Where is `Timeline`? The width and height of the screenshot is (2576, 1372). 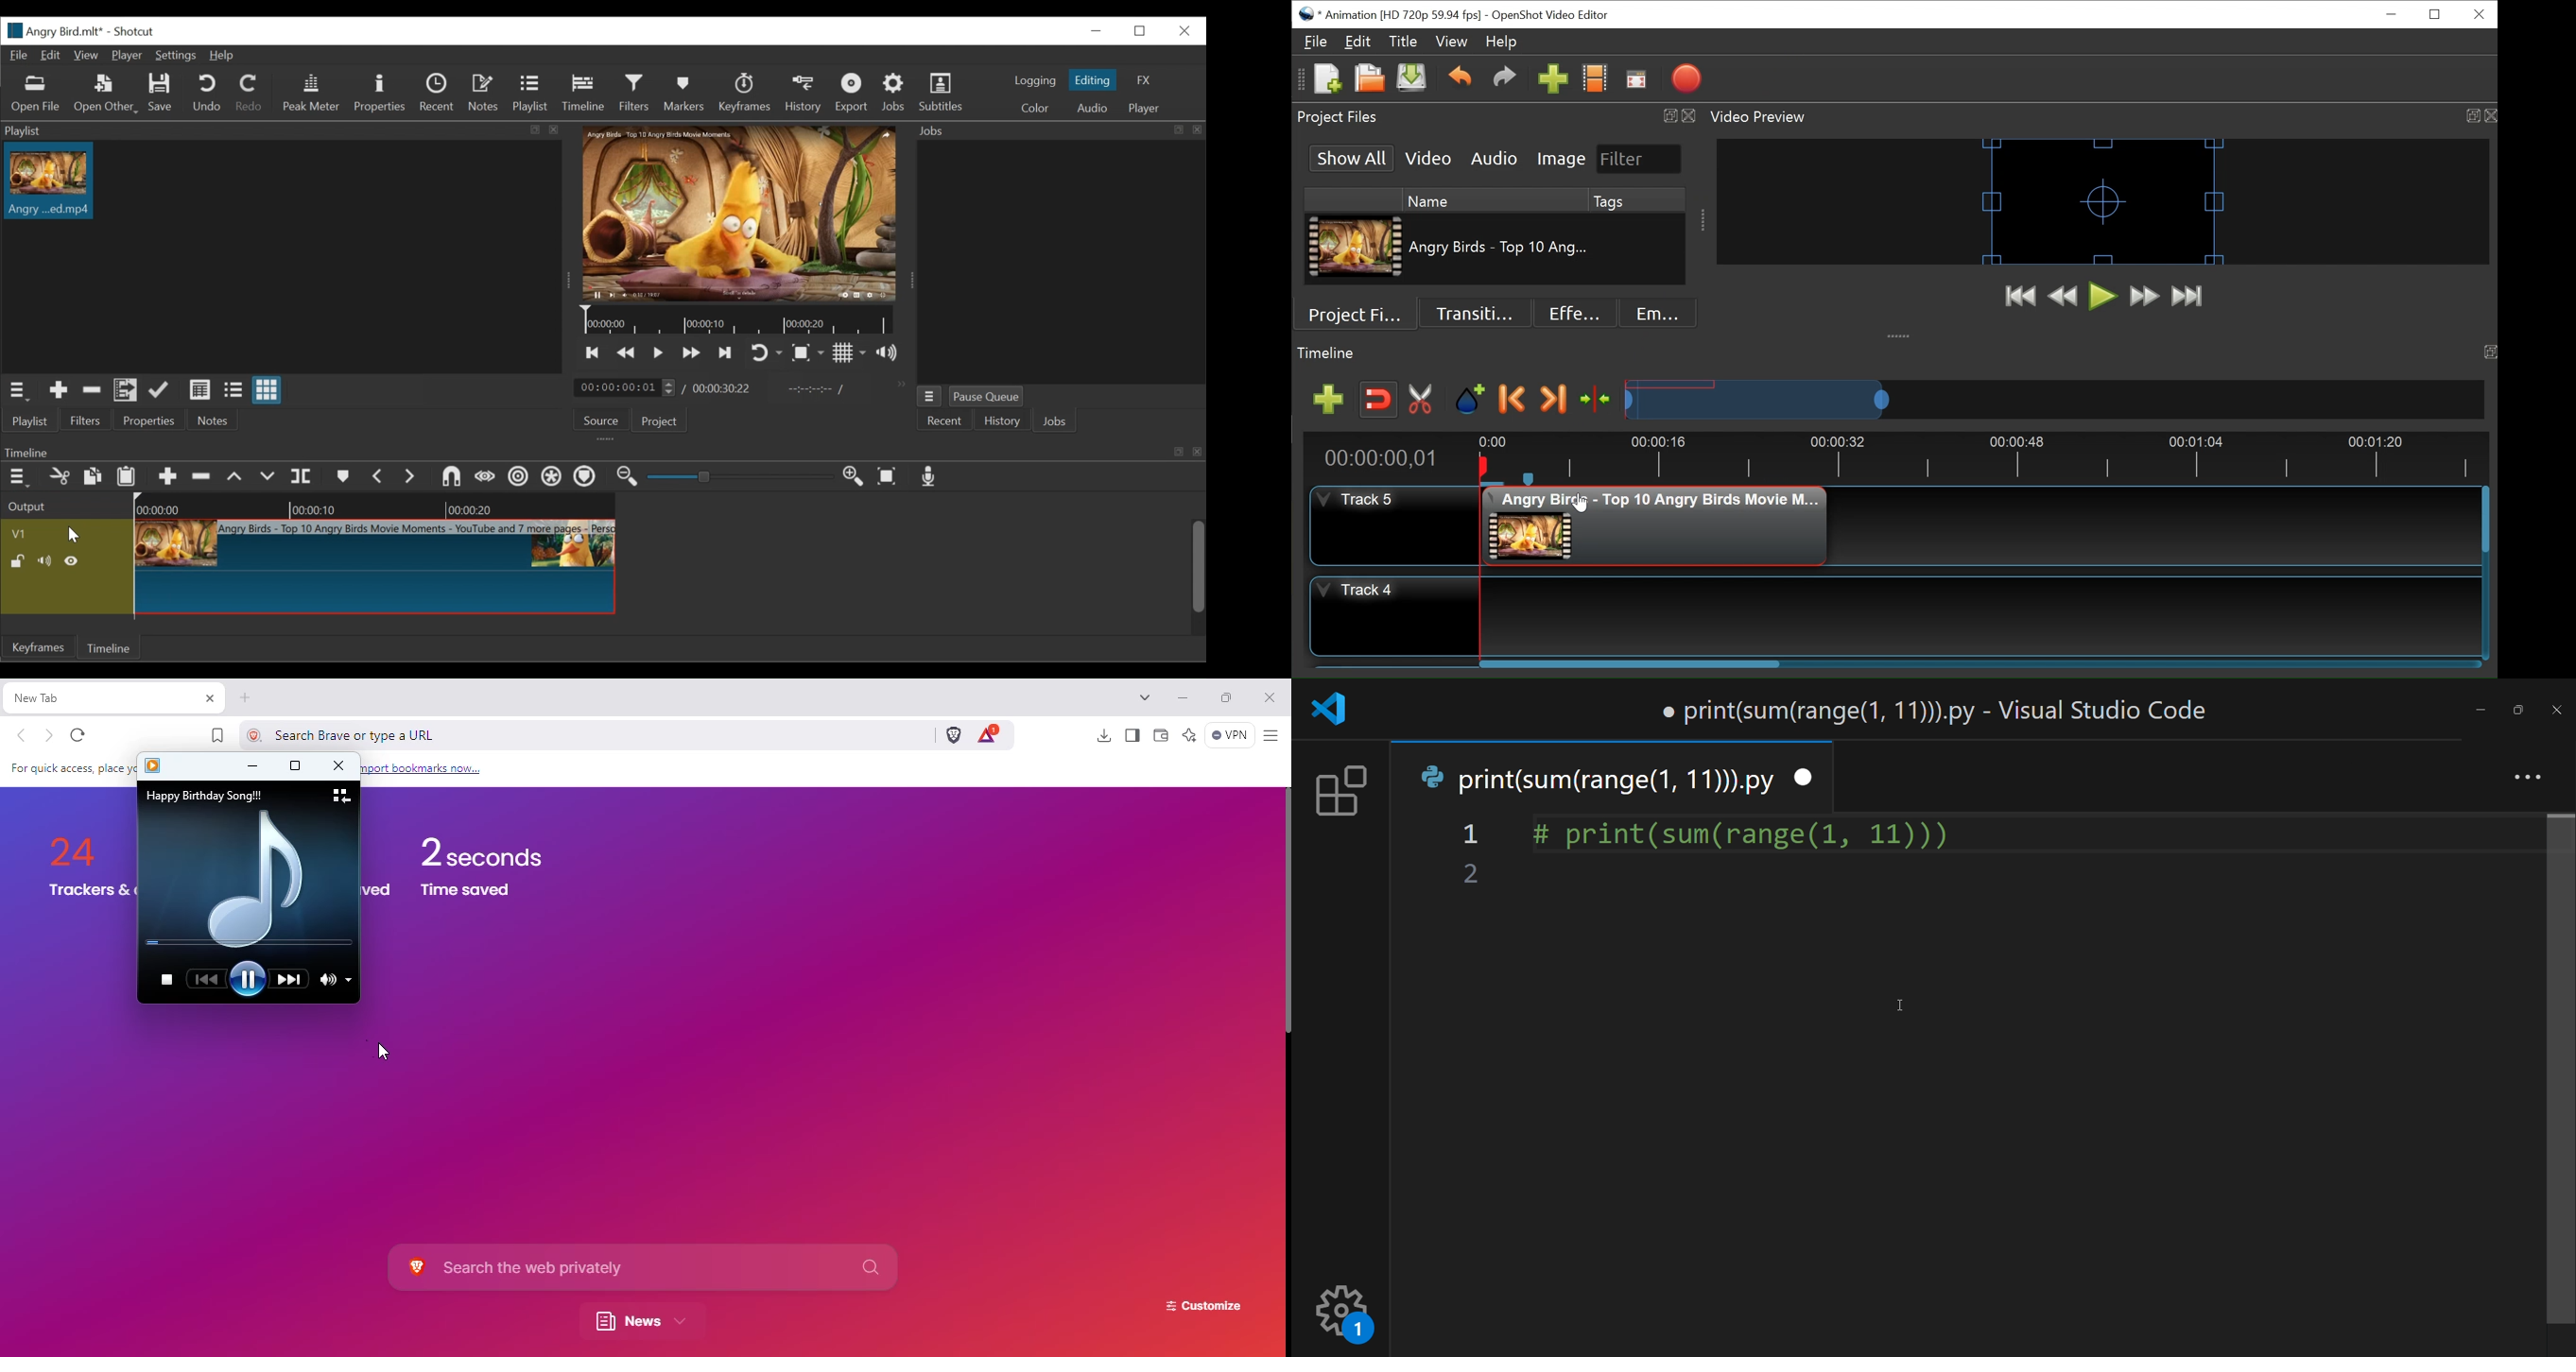 Timeline is located at coordinates (111, 650).